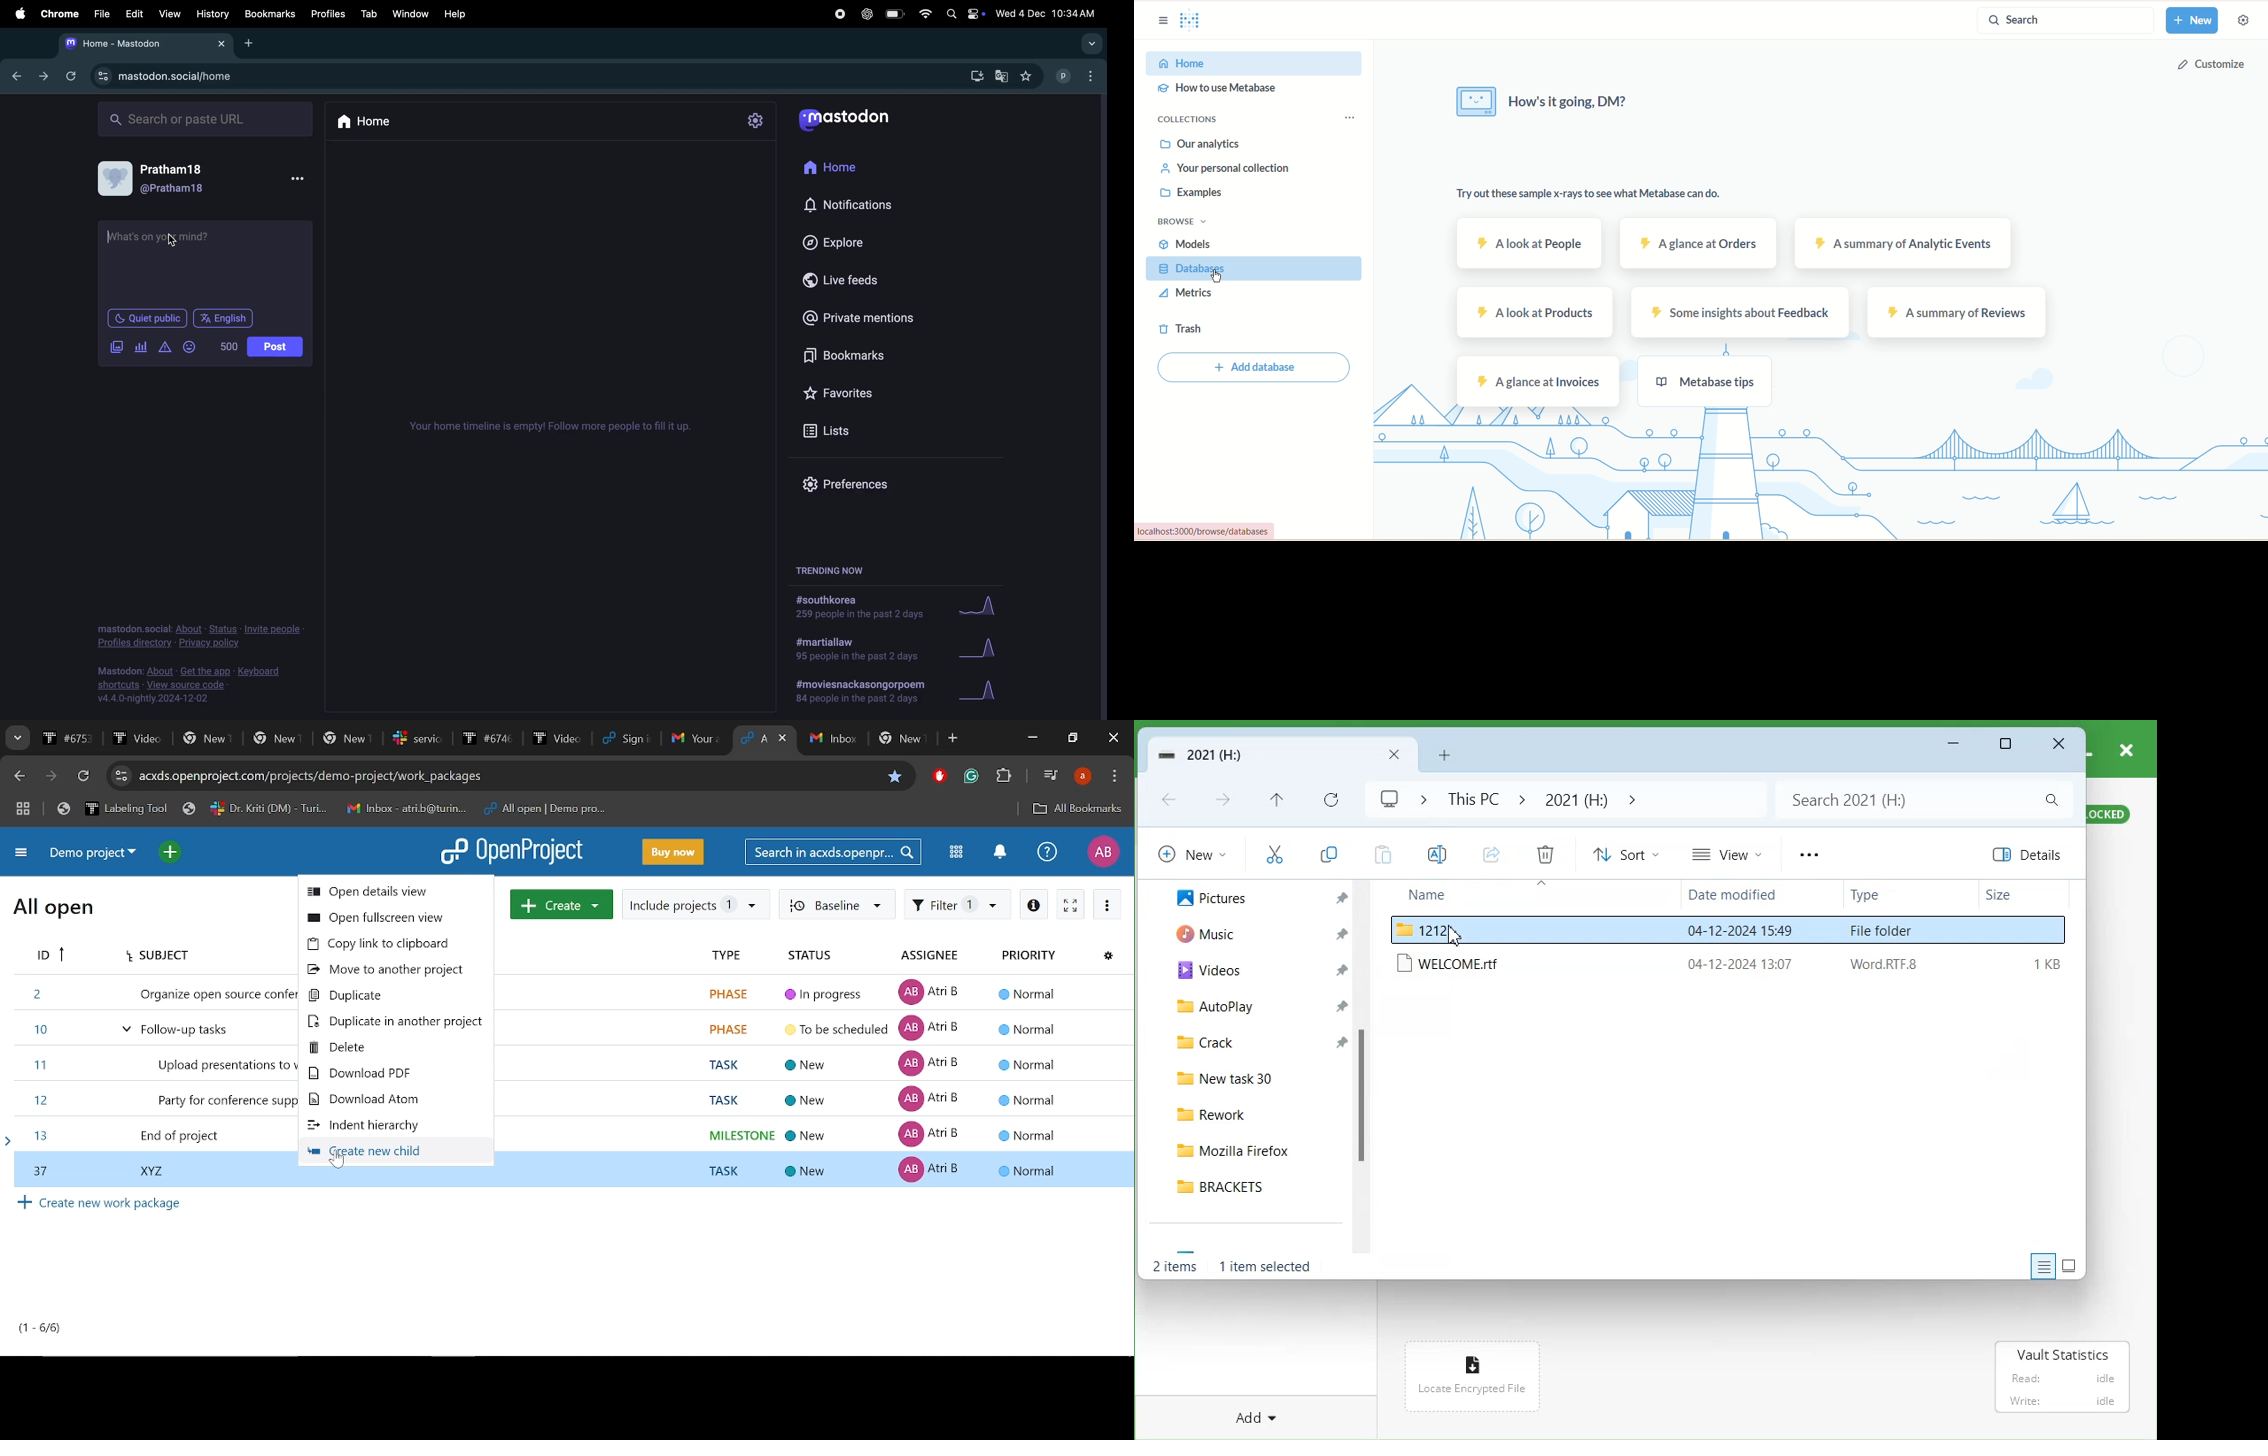 This screenshot has height=1456, width=2268. What do you see at coordinates (97, 854) in the screenshot?
I see `Current project` at bounding box center [97, 854].